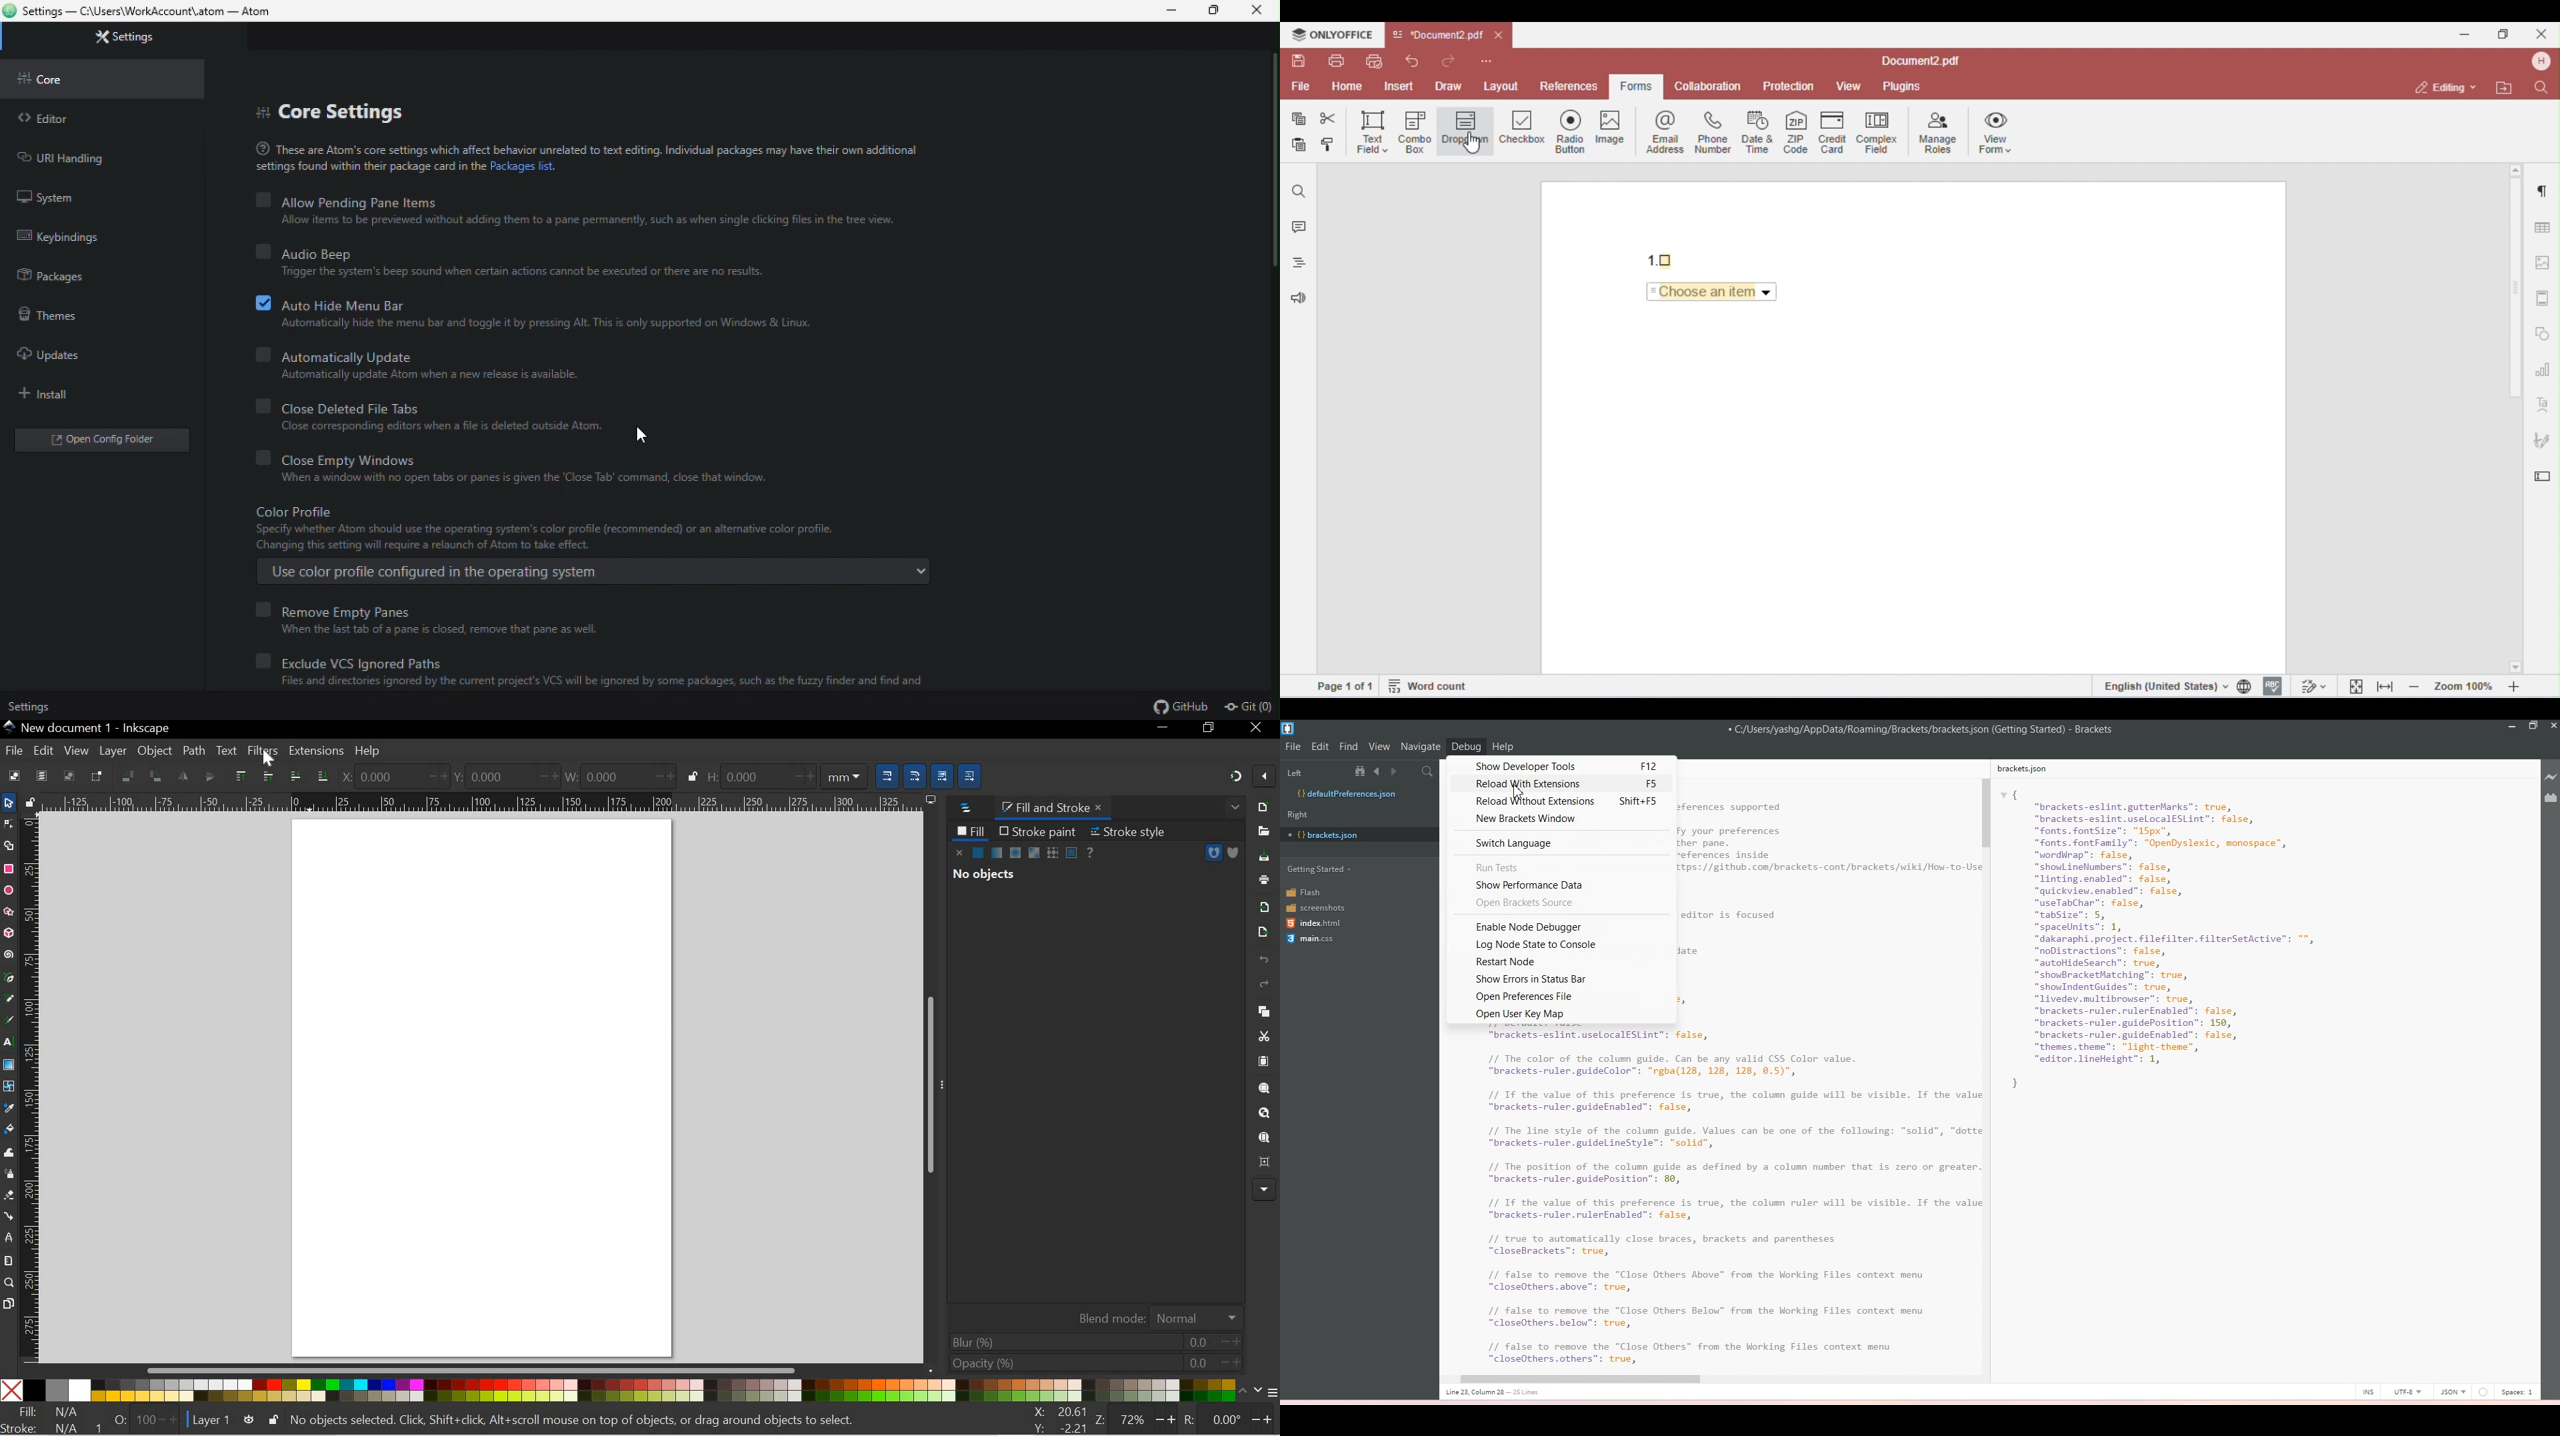  Describe the element at coordinates (1707, 1201) in the screenshot. I see `defaultPreferences.json

I”

* This is a read-only file with the preferences supported

* by Brackets.

* Use this file as a reference to modify your preferences

* file "brackets.json" opened in the other pane.

* For more information on how to use preferences inside

* Brackets, refer to the web page at https://github.com/brackets-cont/brackets/wiki/How-to-Us

*

vi

// Close the search as soon as the editor is focused
“autoHideSearch”: true,
// Enable/disable Brackets Auto-update
“autoUpdate. AutoUpdate”: true,
// Default: true
“brackets-eslint.gutterMarks”: true,
// Default: false
“brackets-eslint.uselocalESLint": false,
// The color of the column guide. Can be any valid CSS Color value.
“brackets-ruler.guideColor”: "rgba(128, 128, 128, 0.5)",
// Tf the value of this preference is true, the column guide will be visible. Tf the val.
“brackets-ruler.guideEnabled”: false,
// The line style of the column guide. Values can be one of the following: "solid", "dott
“brackets-ruler.guidelineStyle": "solid",
// The position of the column guide as defined by a column number that is zero or greater
“brackets-ruler.guidePosition”: 80,
// Tf the value of this preference is true, the column ruler will be visible. Tf the val.
“brackets-ruler.rulerEnabled”: false,
// true to automatically close braces, brackets and parentheses
“closeBrackets”: true,
// false to remove the "Close Others Above” from the Working Files context menu
“closeOthers.above”: true,
// false to remove the "Close Others Below” from the Working Files context menu
“closeOthers.below": true,
// false to remove the "Close Others” from the Working Files context menu
“closeOthers.others”: true,` at that location.